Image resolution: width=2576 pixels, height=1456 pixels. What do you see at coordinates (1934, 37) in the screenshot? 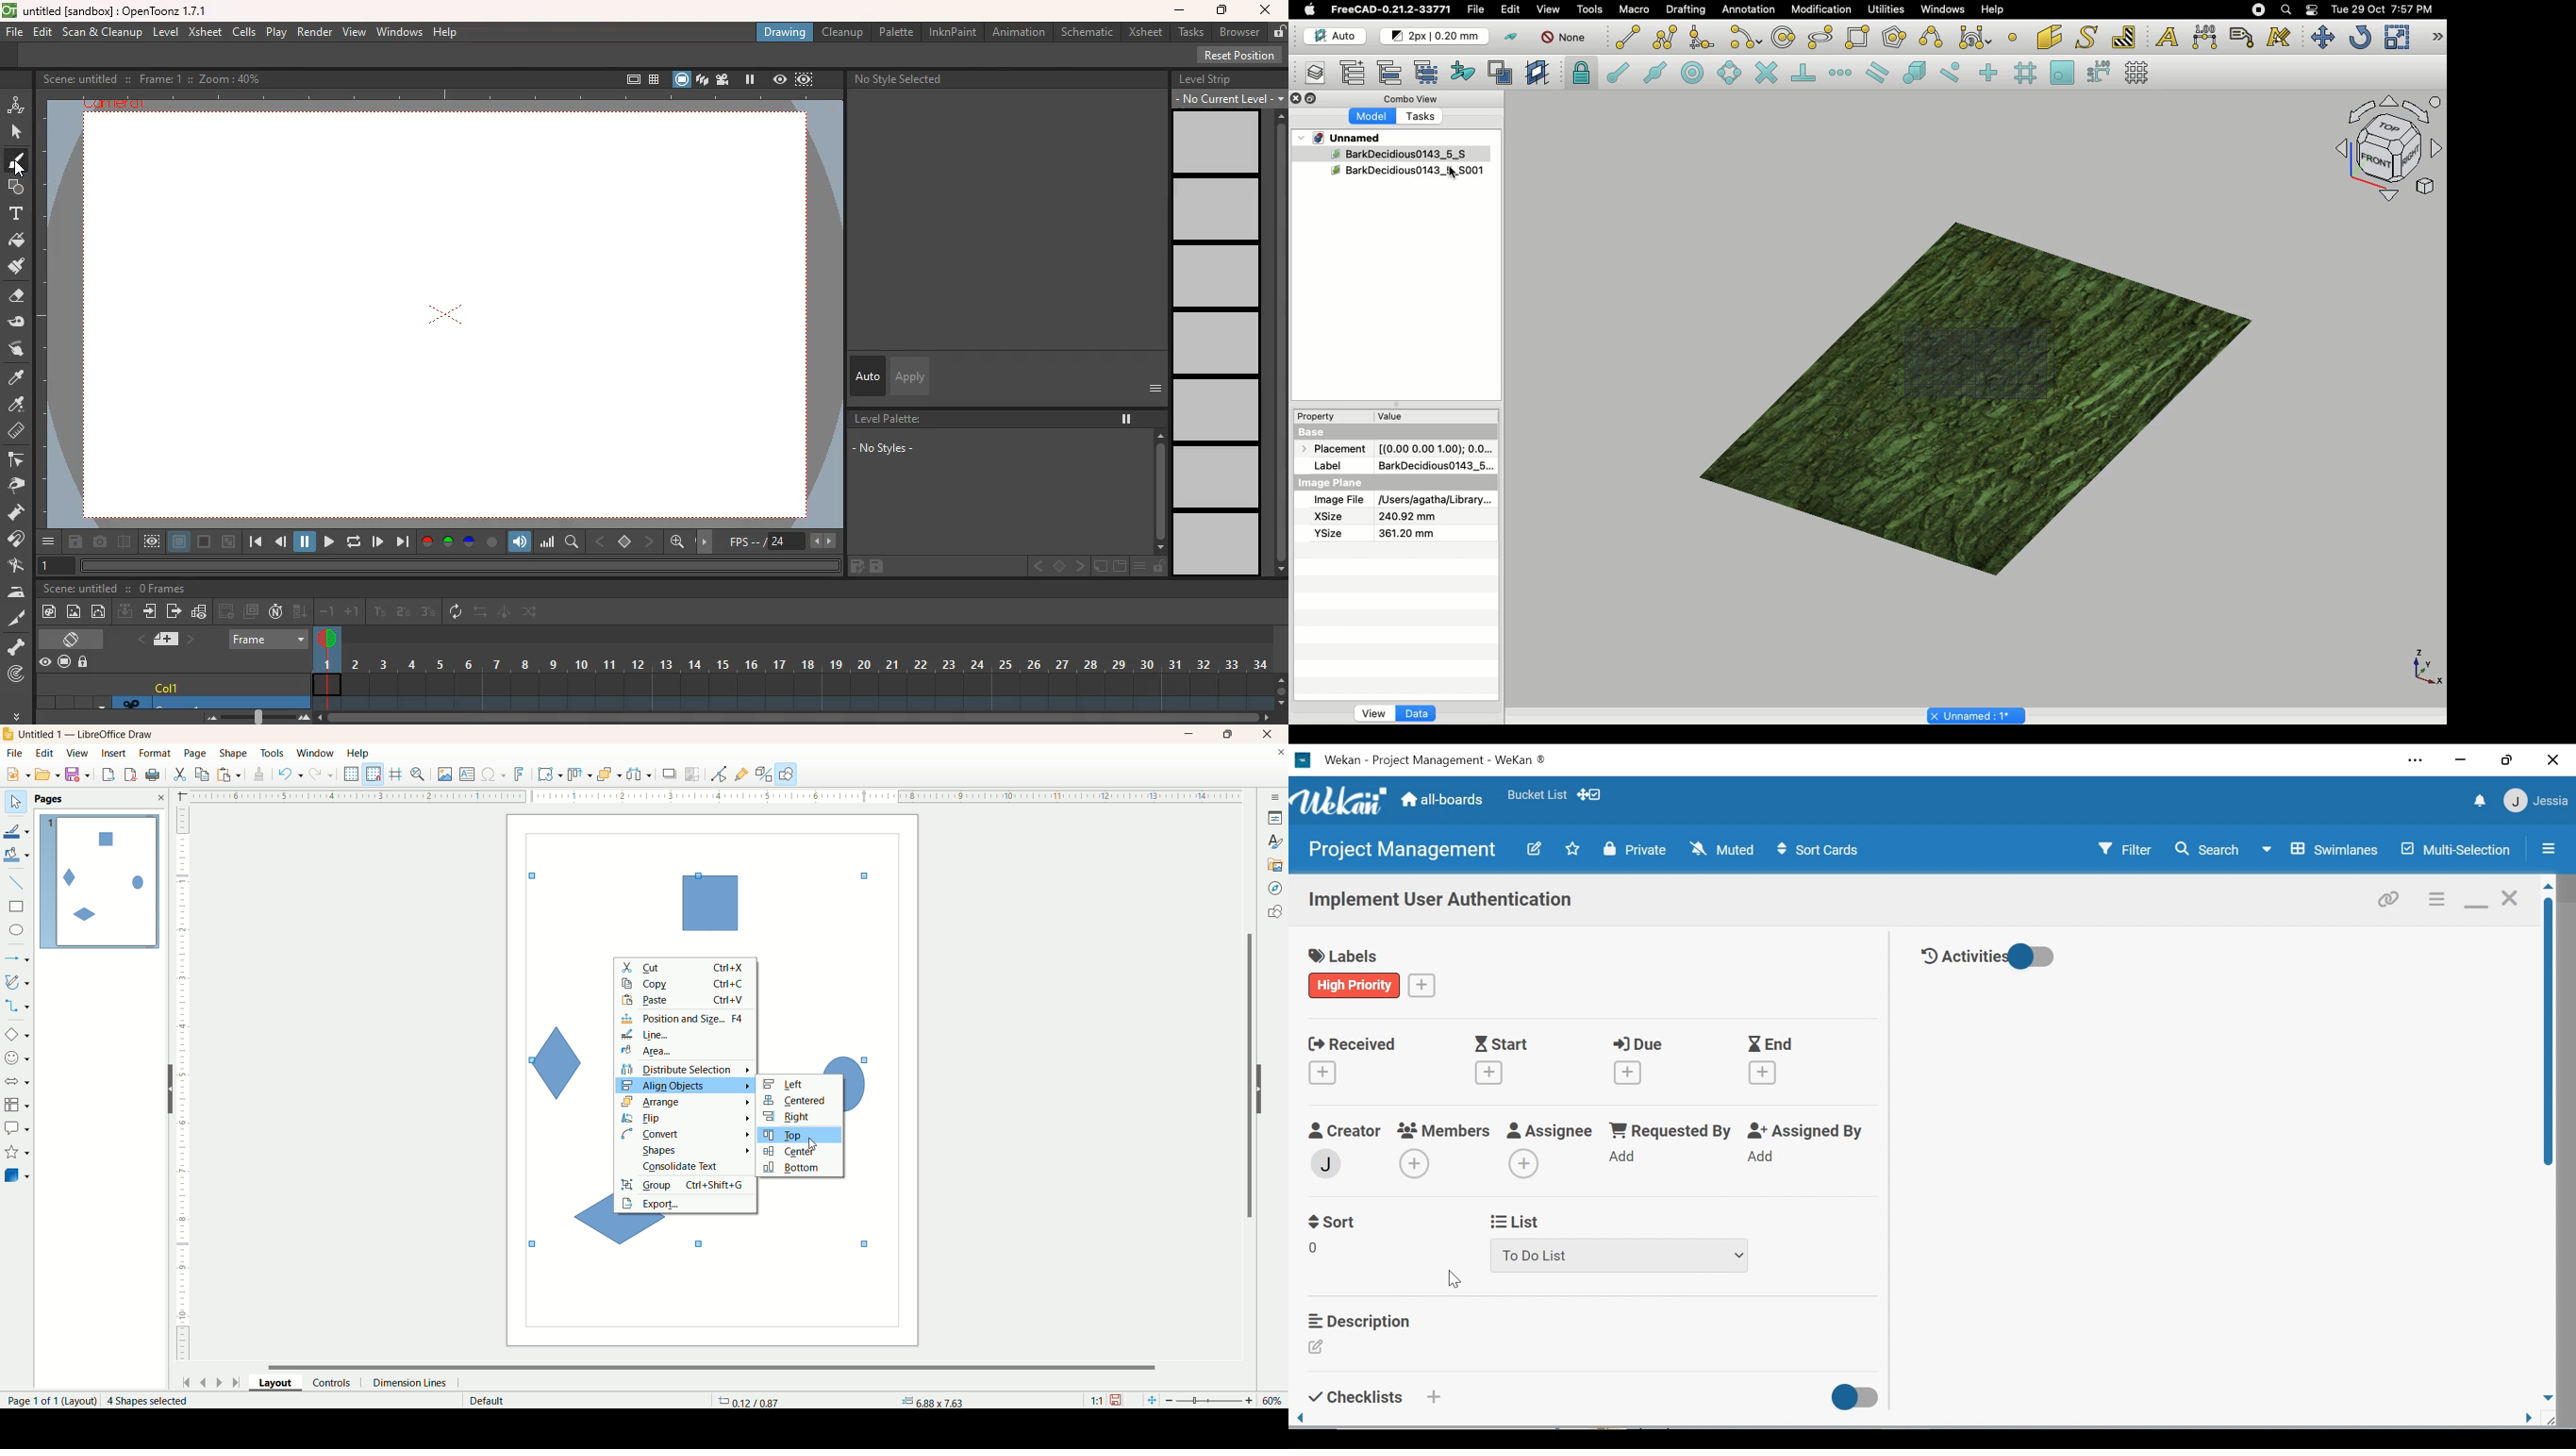
I see `B-spline` at bounding box center [1934, 37].